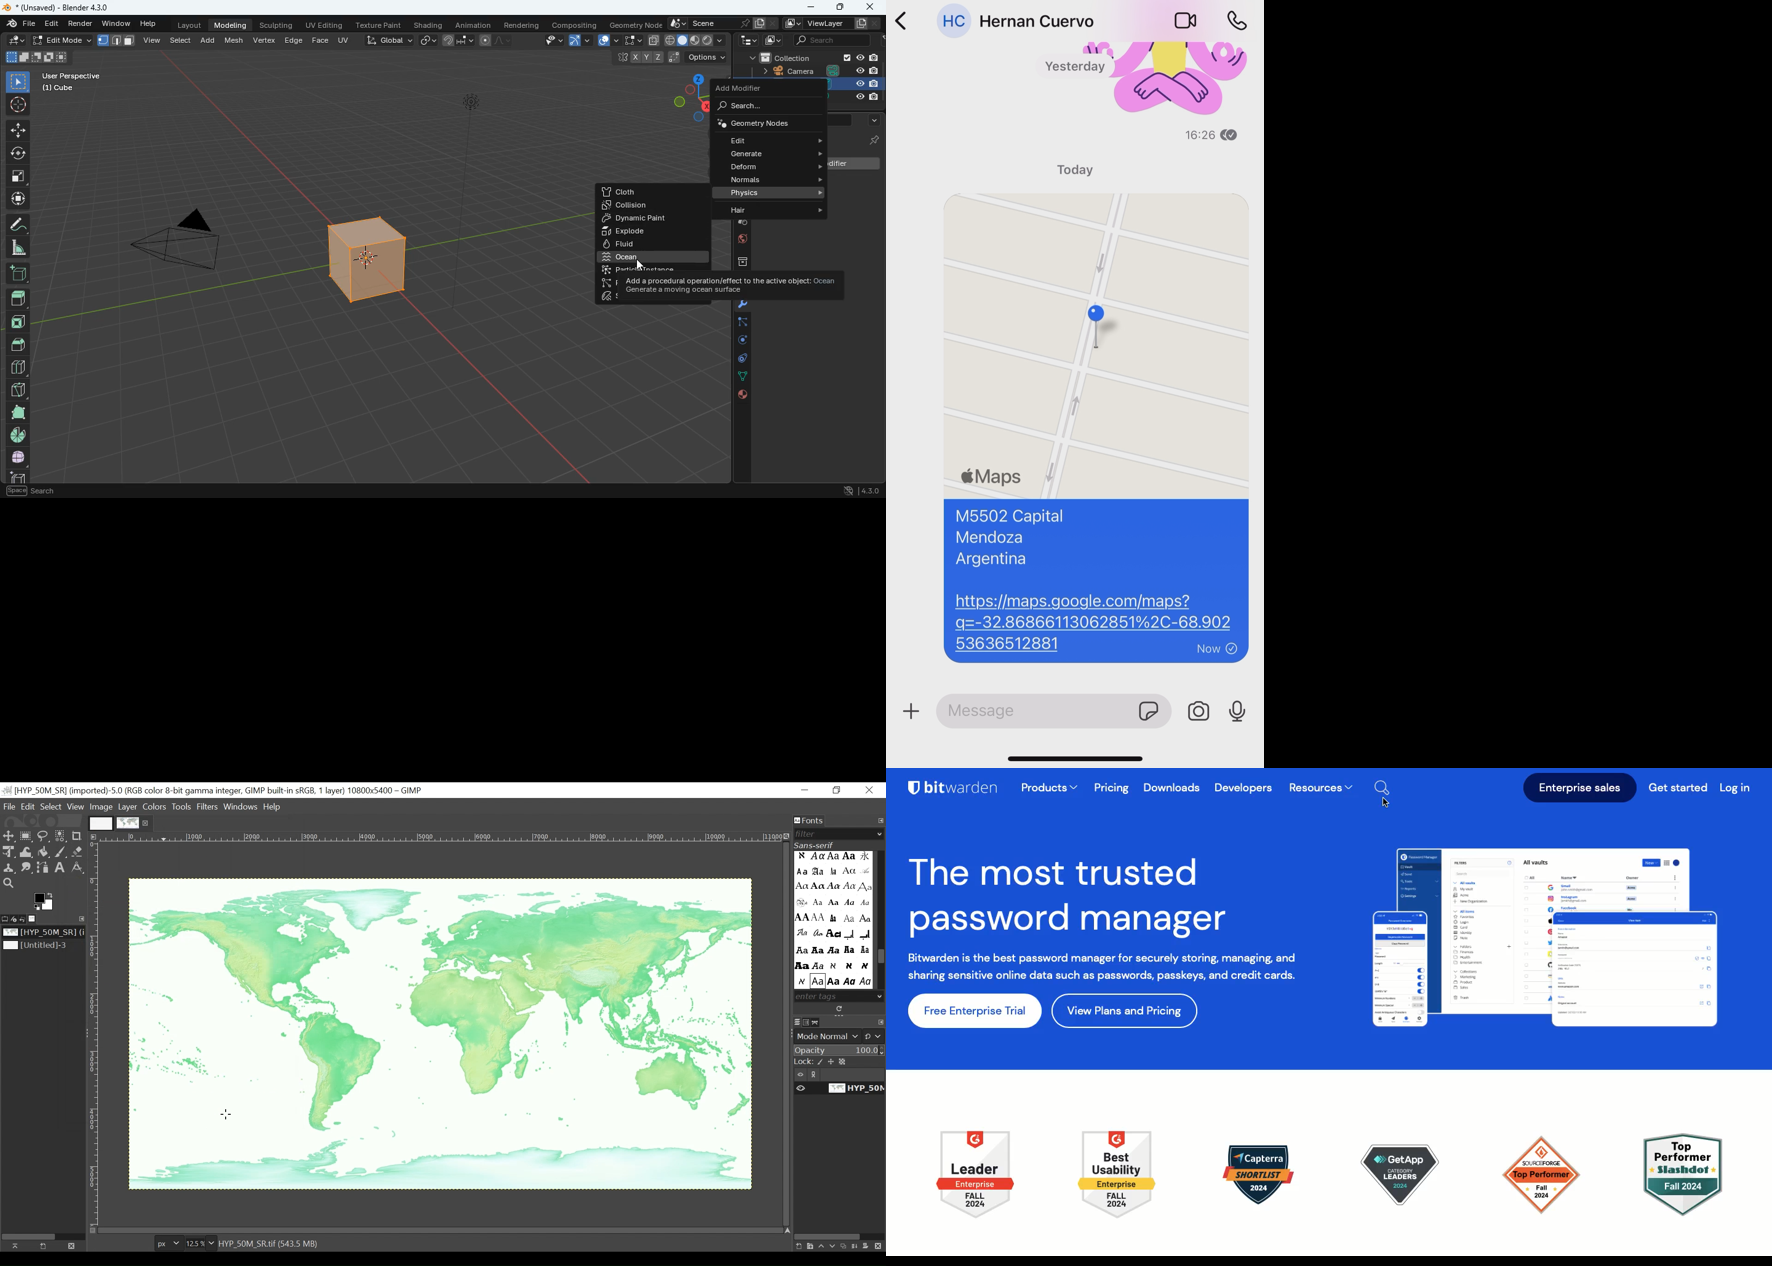 This screenshot has width=1792, height=1288. What do you see at coordinates (668, 58) in the screenshot?
I see `coordinates` at bounding box center [668, 58].